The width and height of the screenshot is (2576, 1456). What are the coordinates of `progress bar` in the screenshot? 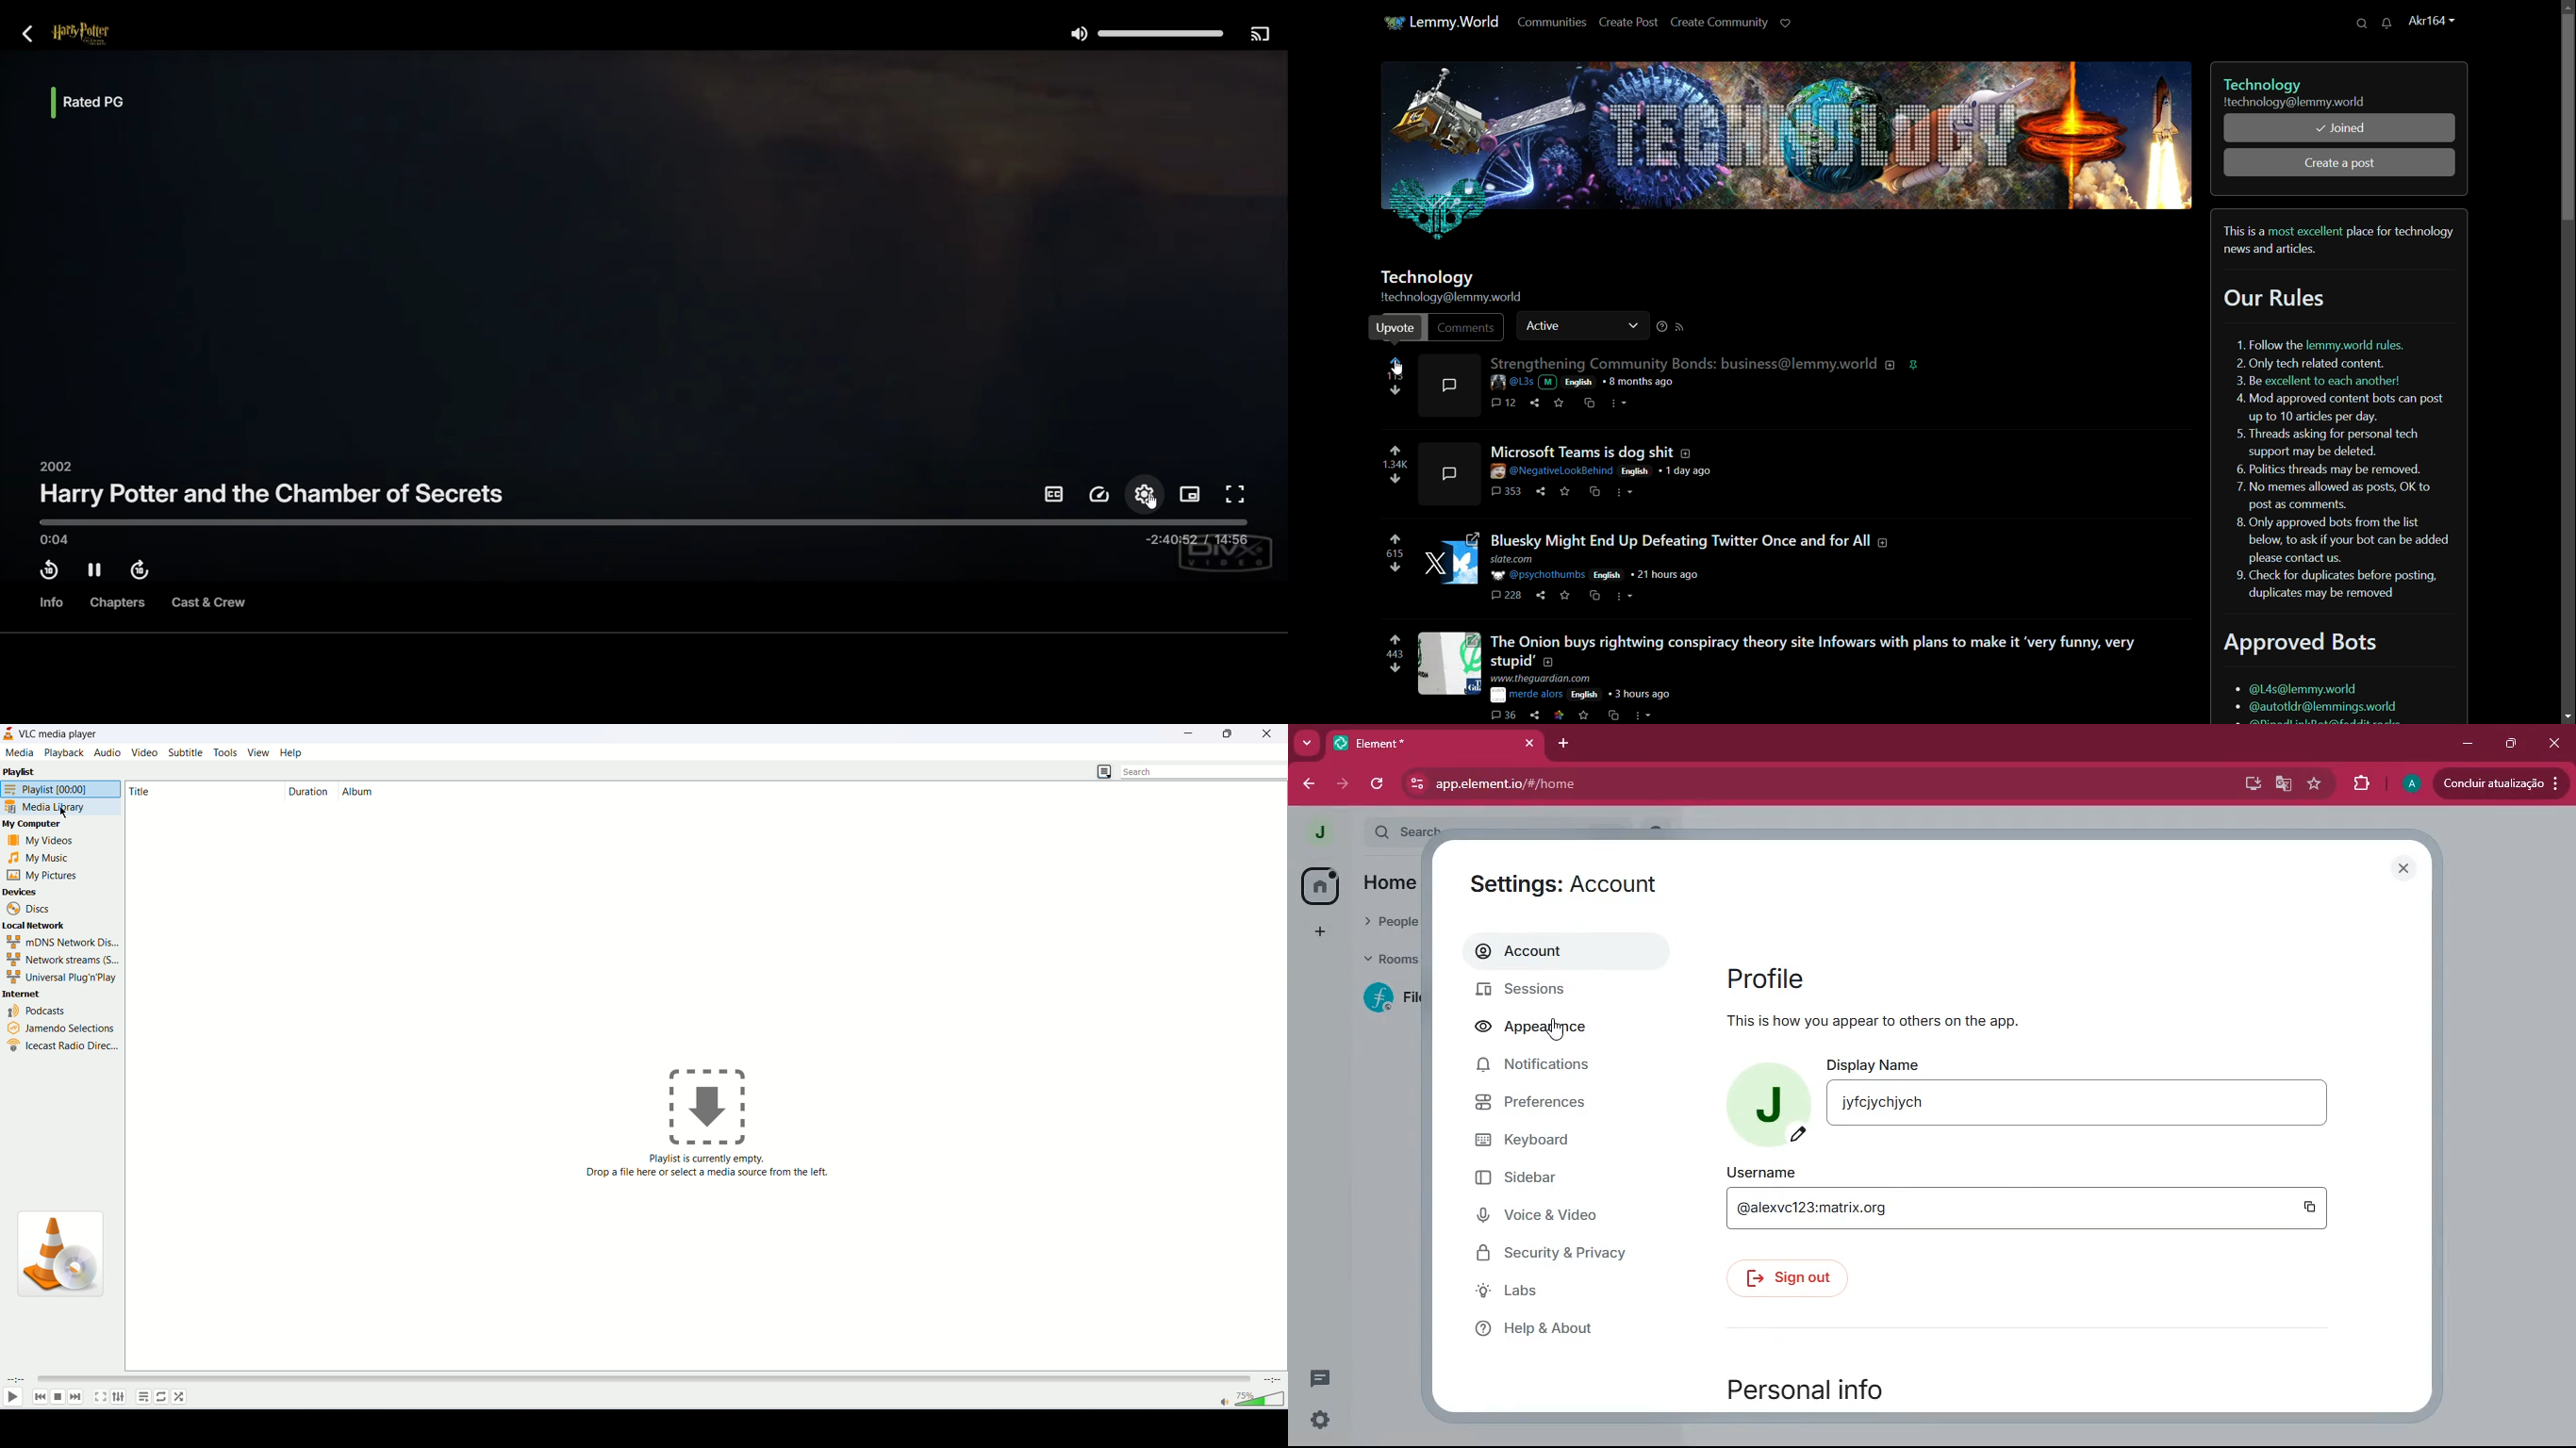 It's located at (641, 1380).